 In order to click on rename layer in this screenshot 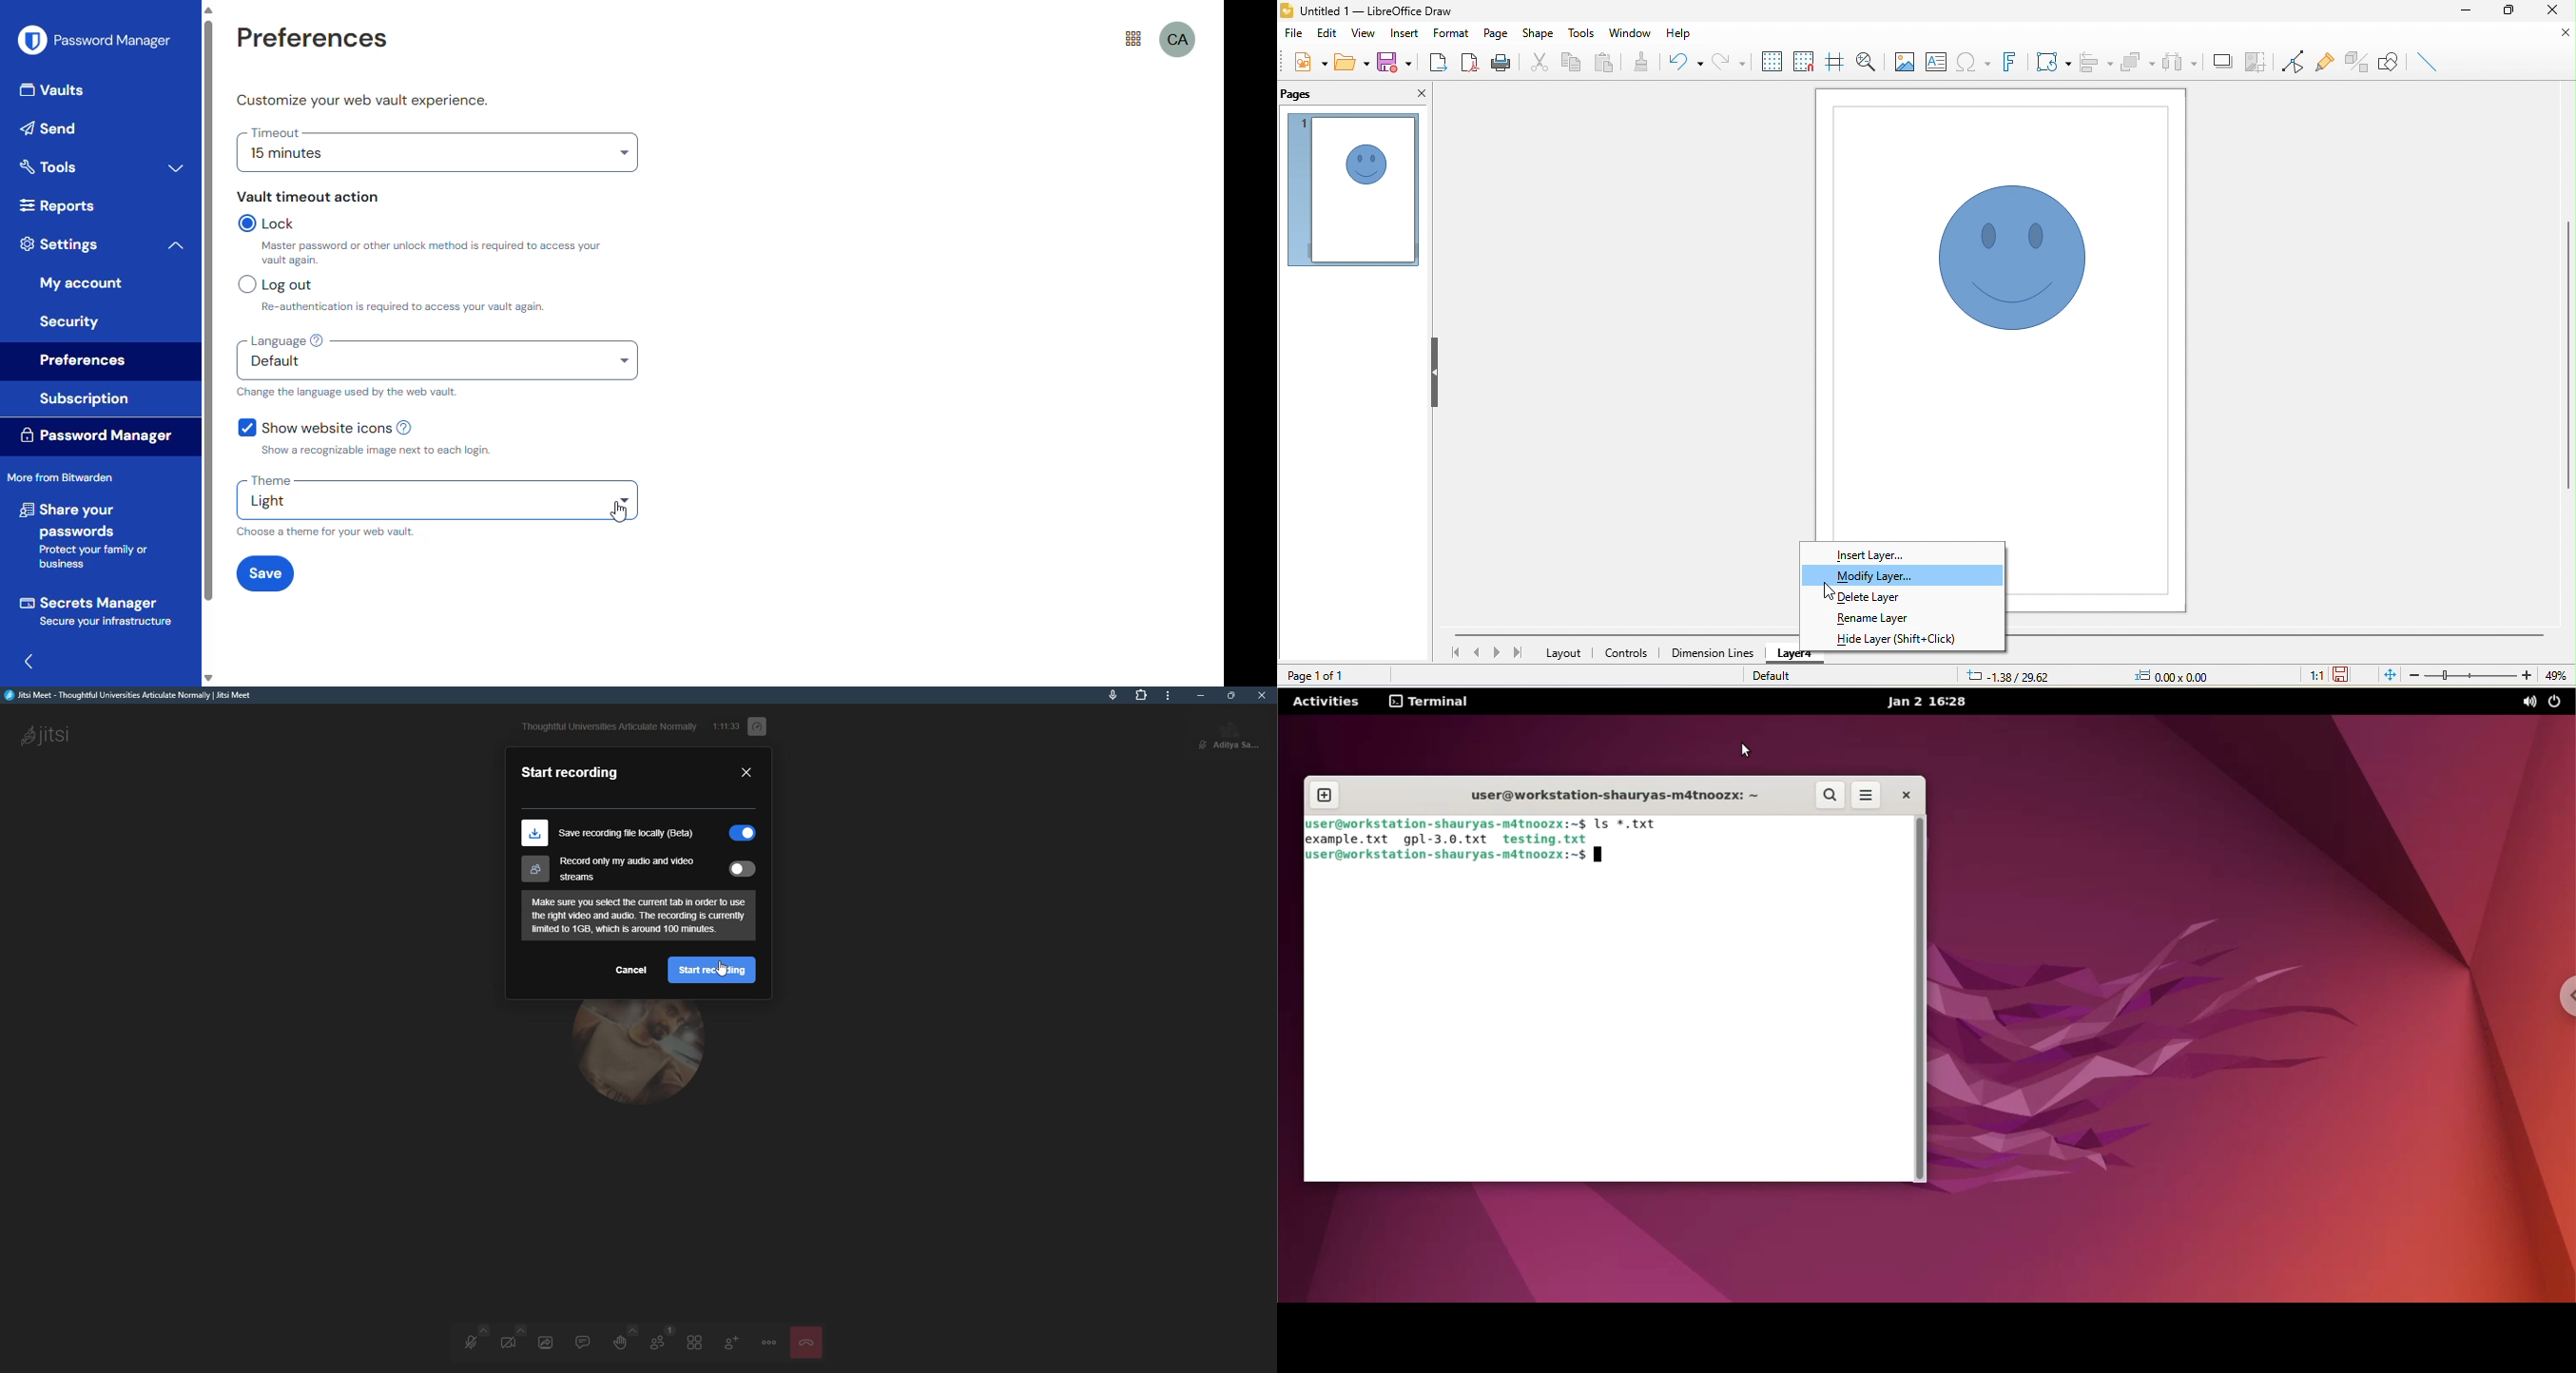, I will do `click(1878, 618)`.